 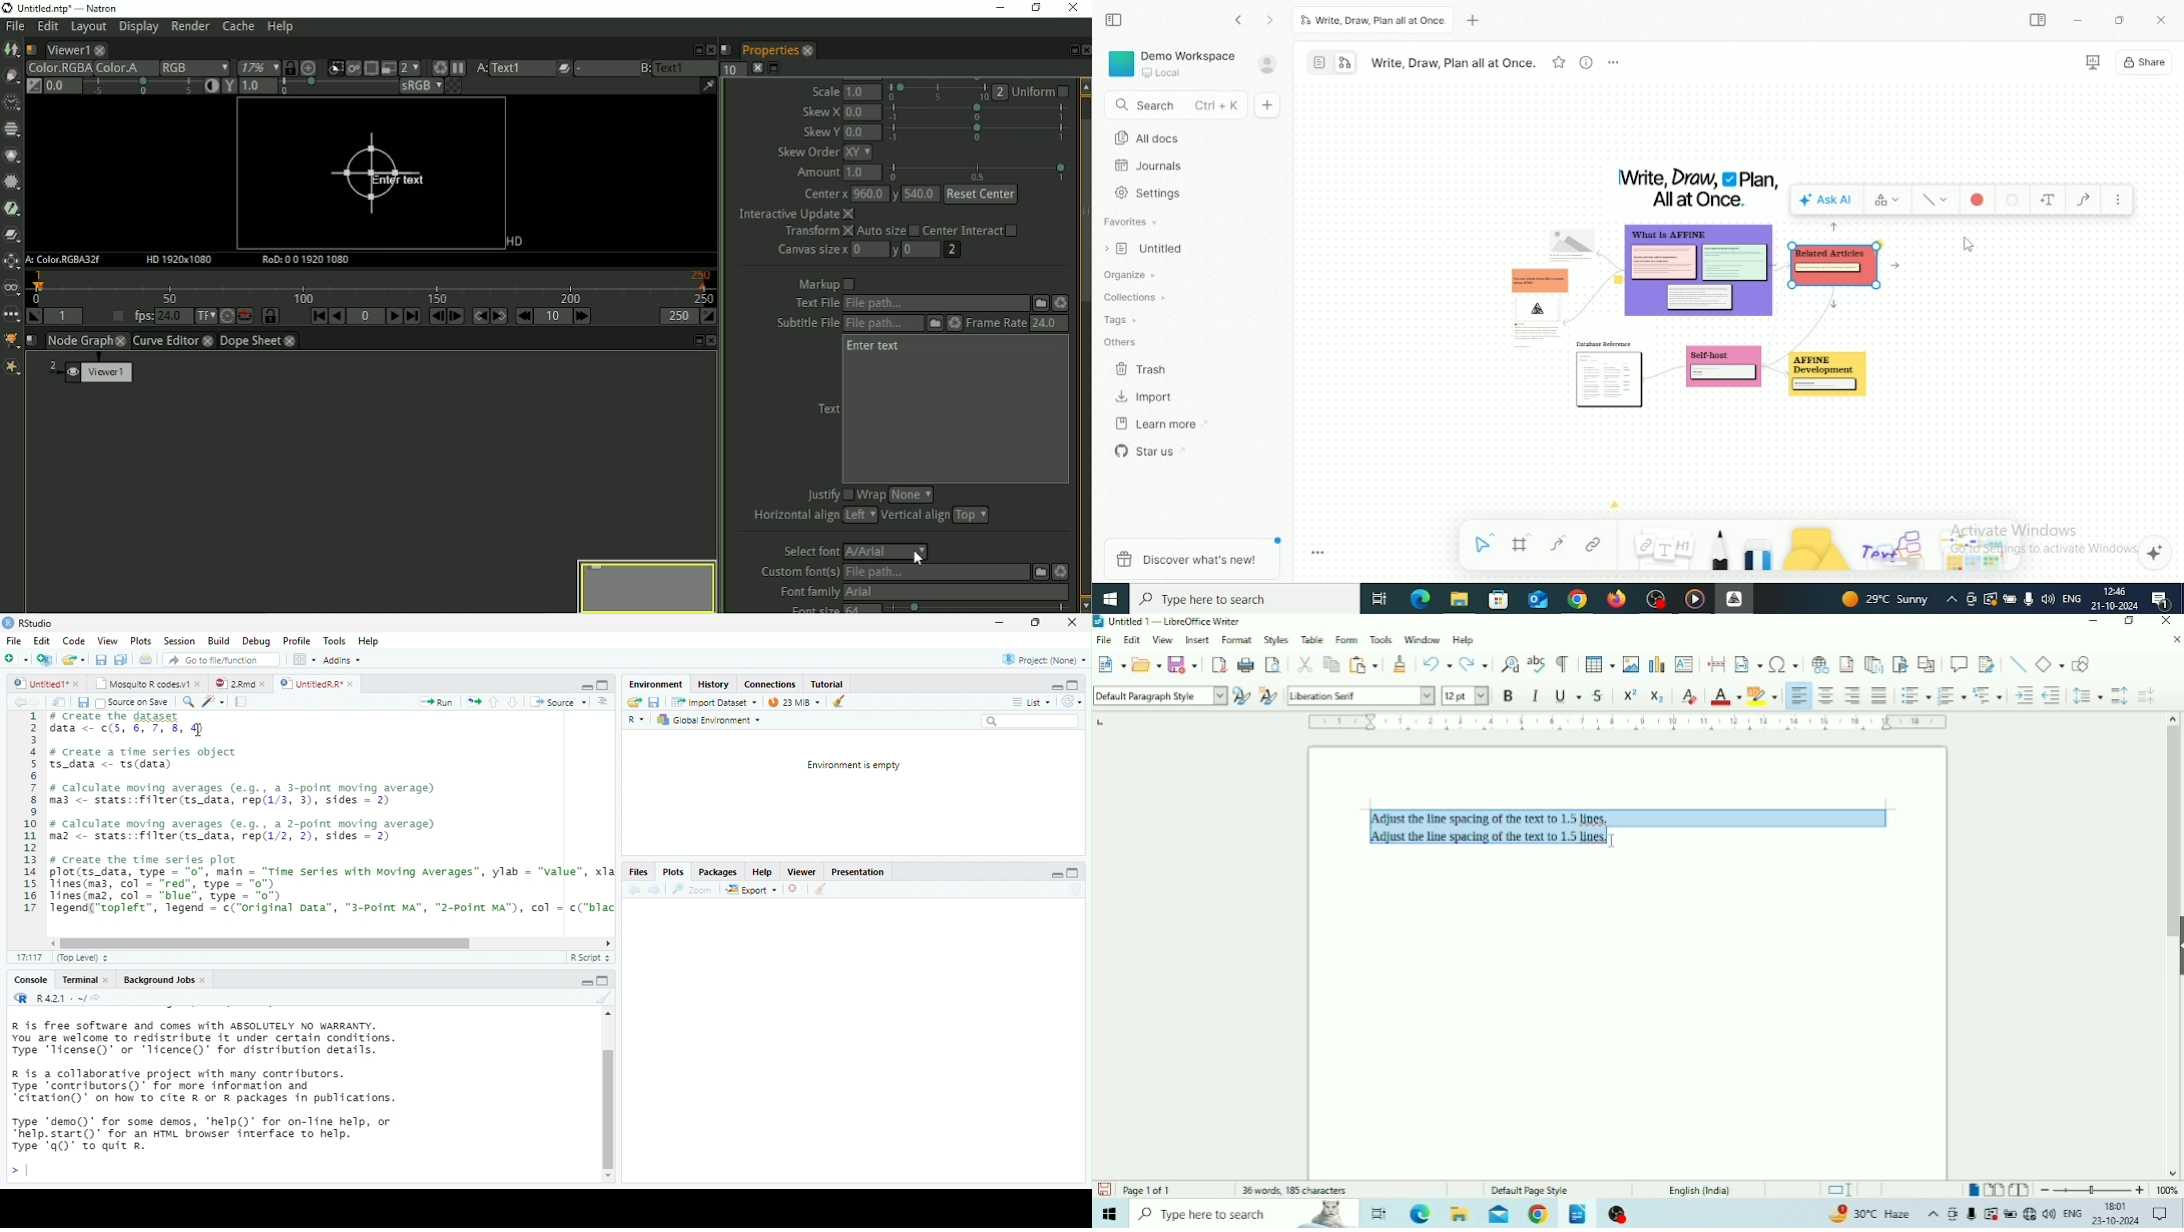 I want to click on Hep, so click(x=368, y=641).